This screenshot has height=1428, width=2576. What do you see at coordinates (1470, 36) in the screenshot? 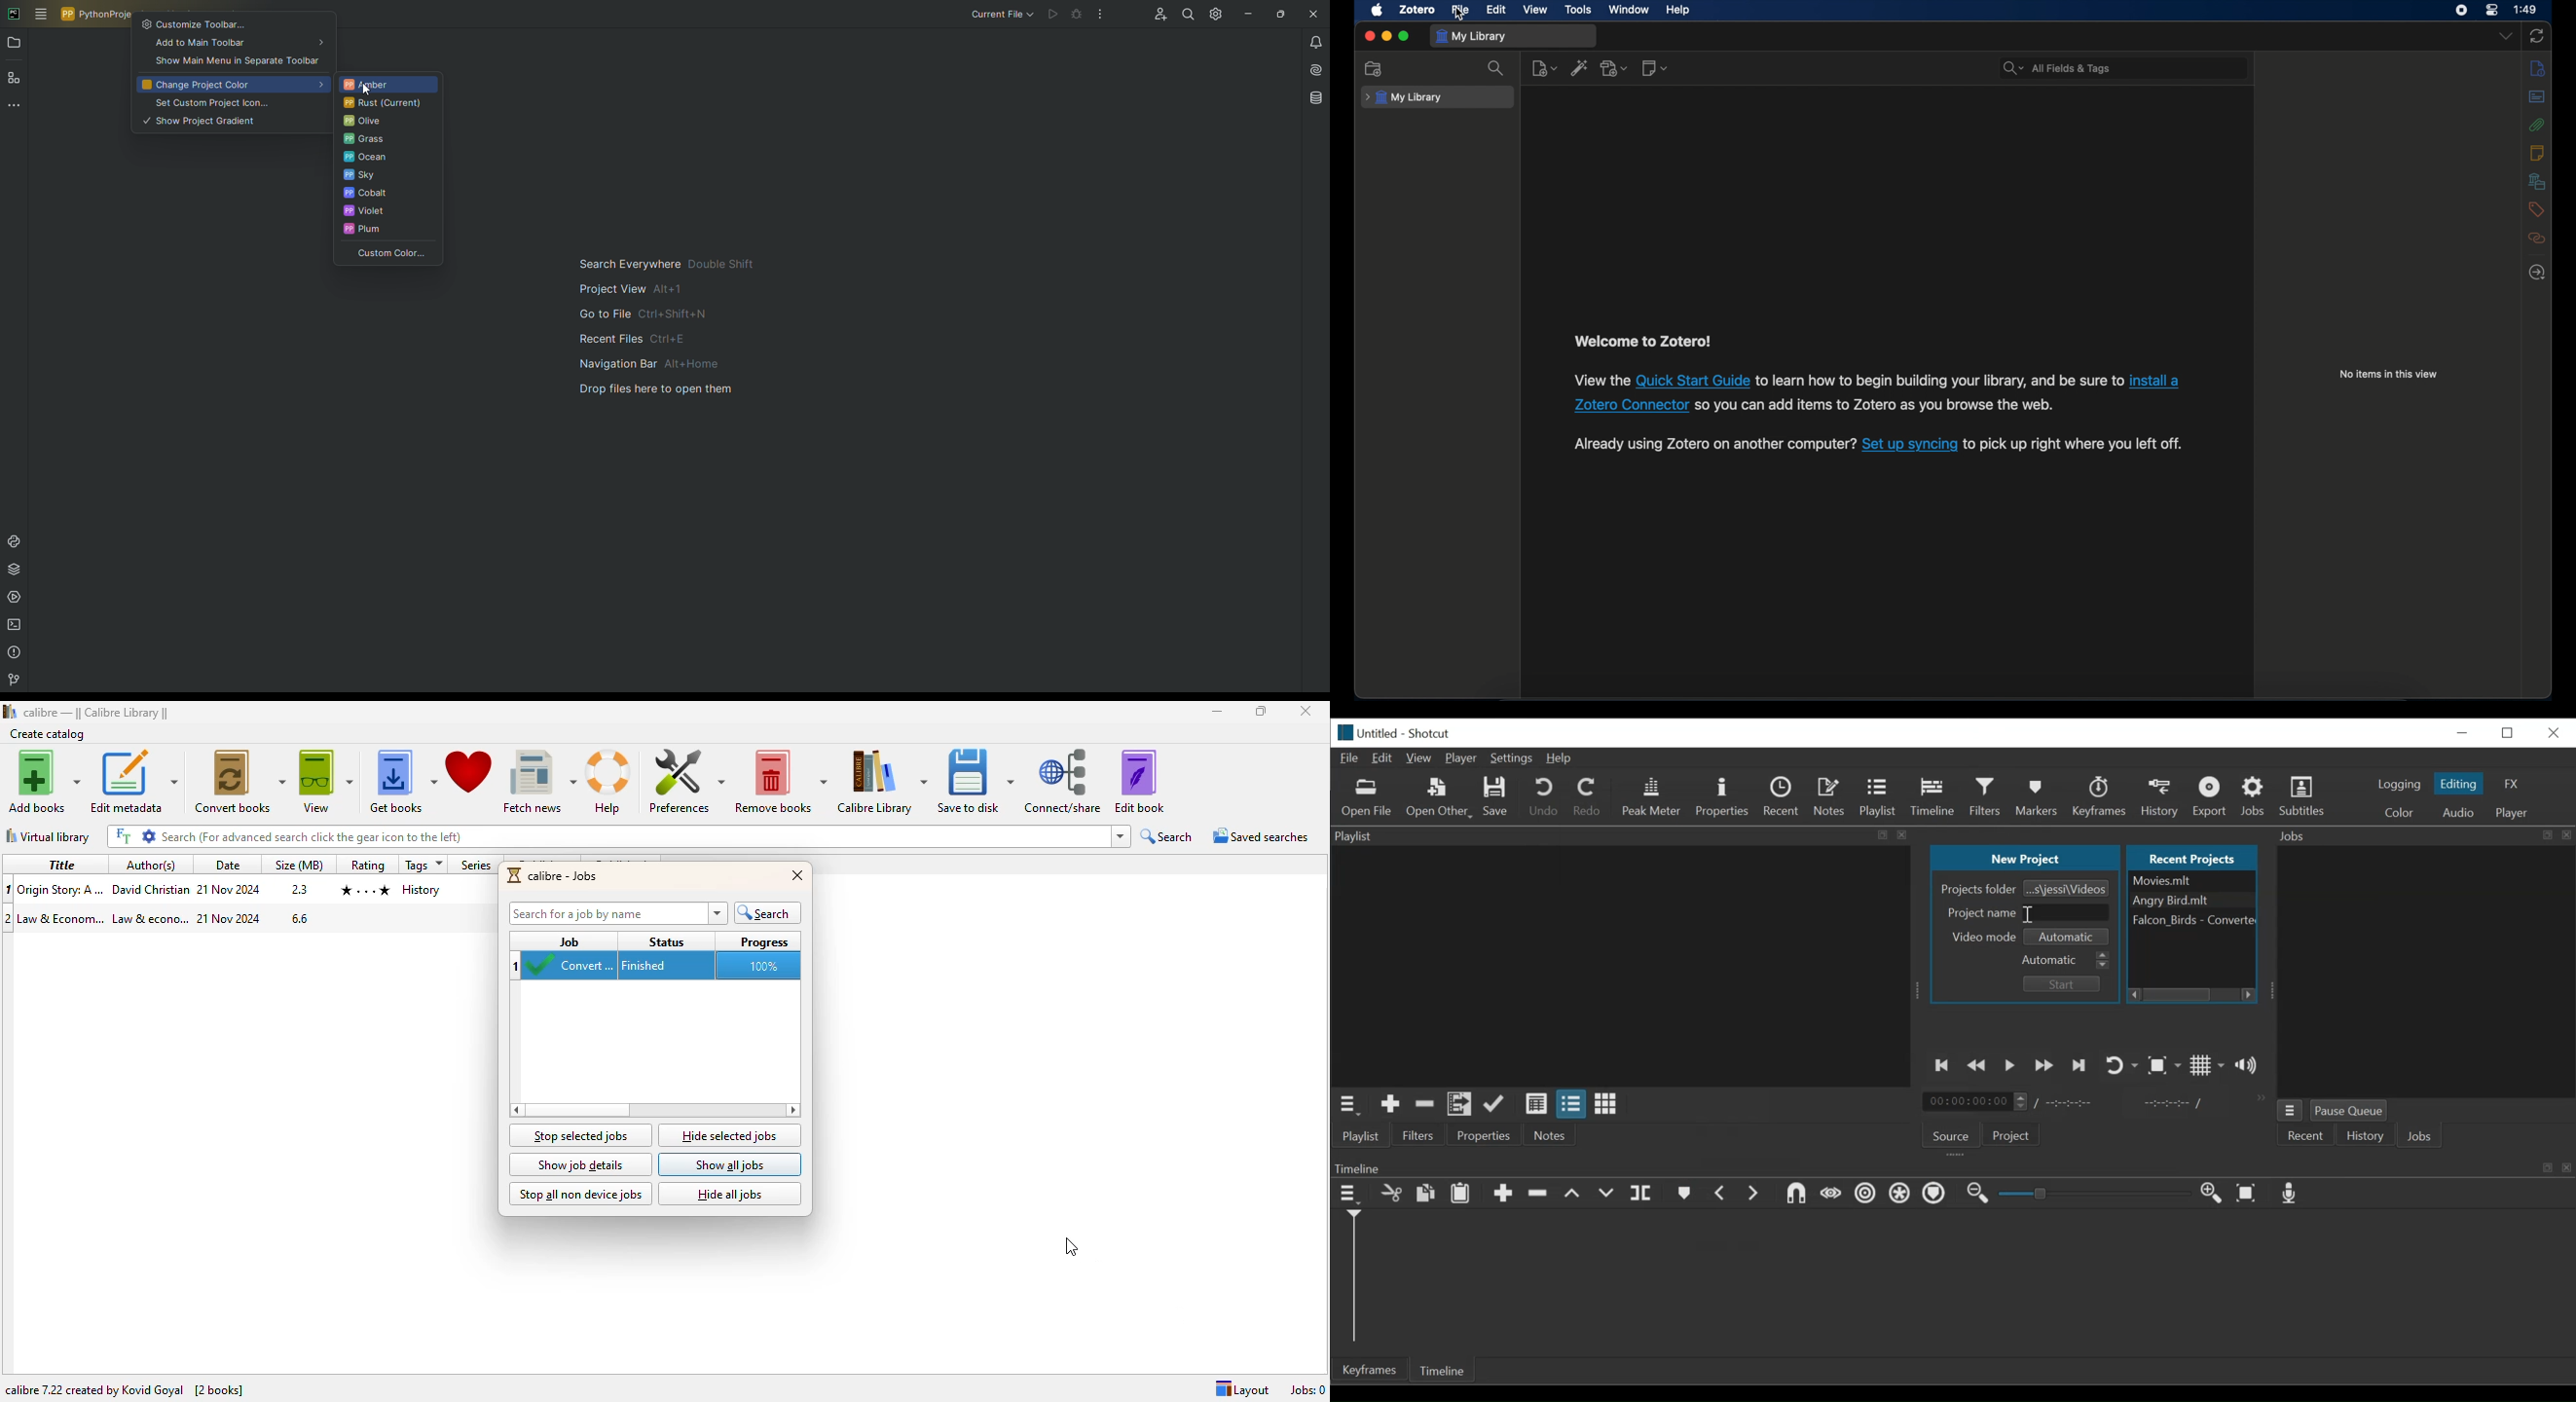
I see `my library` at bounding box center [1470, 36].